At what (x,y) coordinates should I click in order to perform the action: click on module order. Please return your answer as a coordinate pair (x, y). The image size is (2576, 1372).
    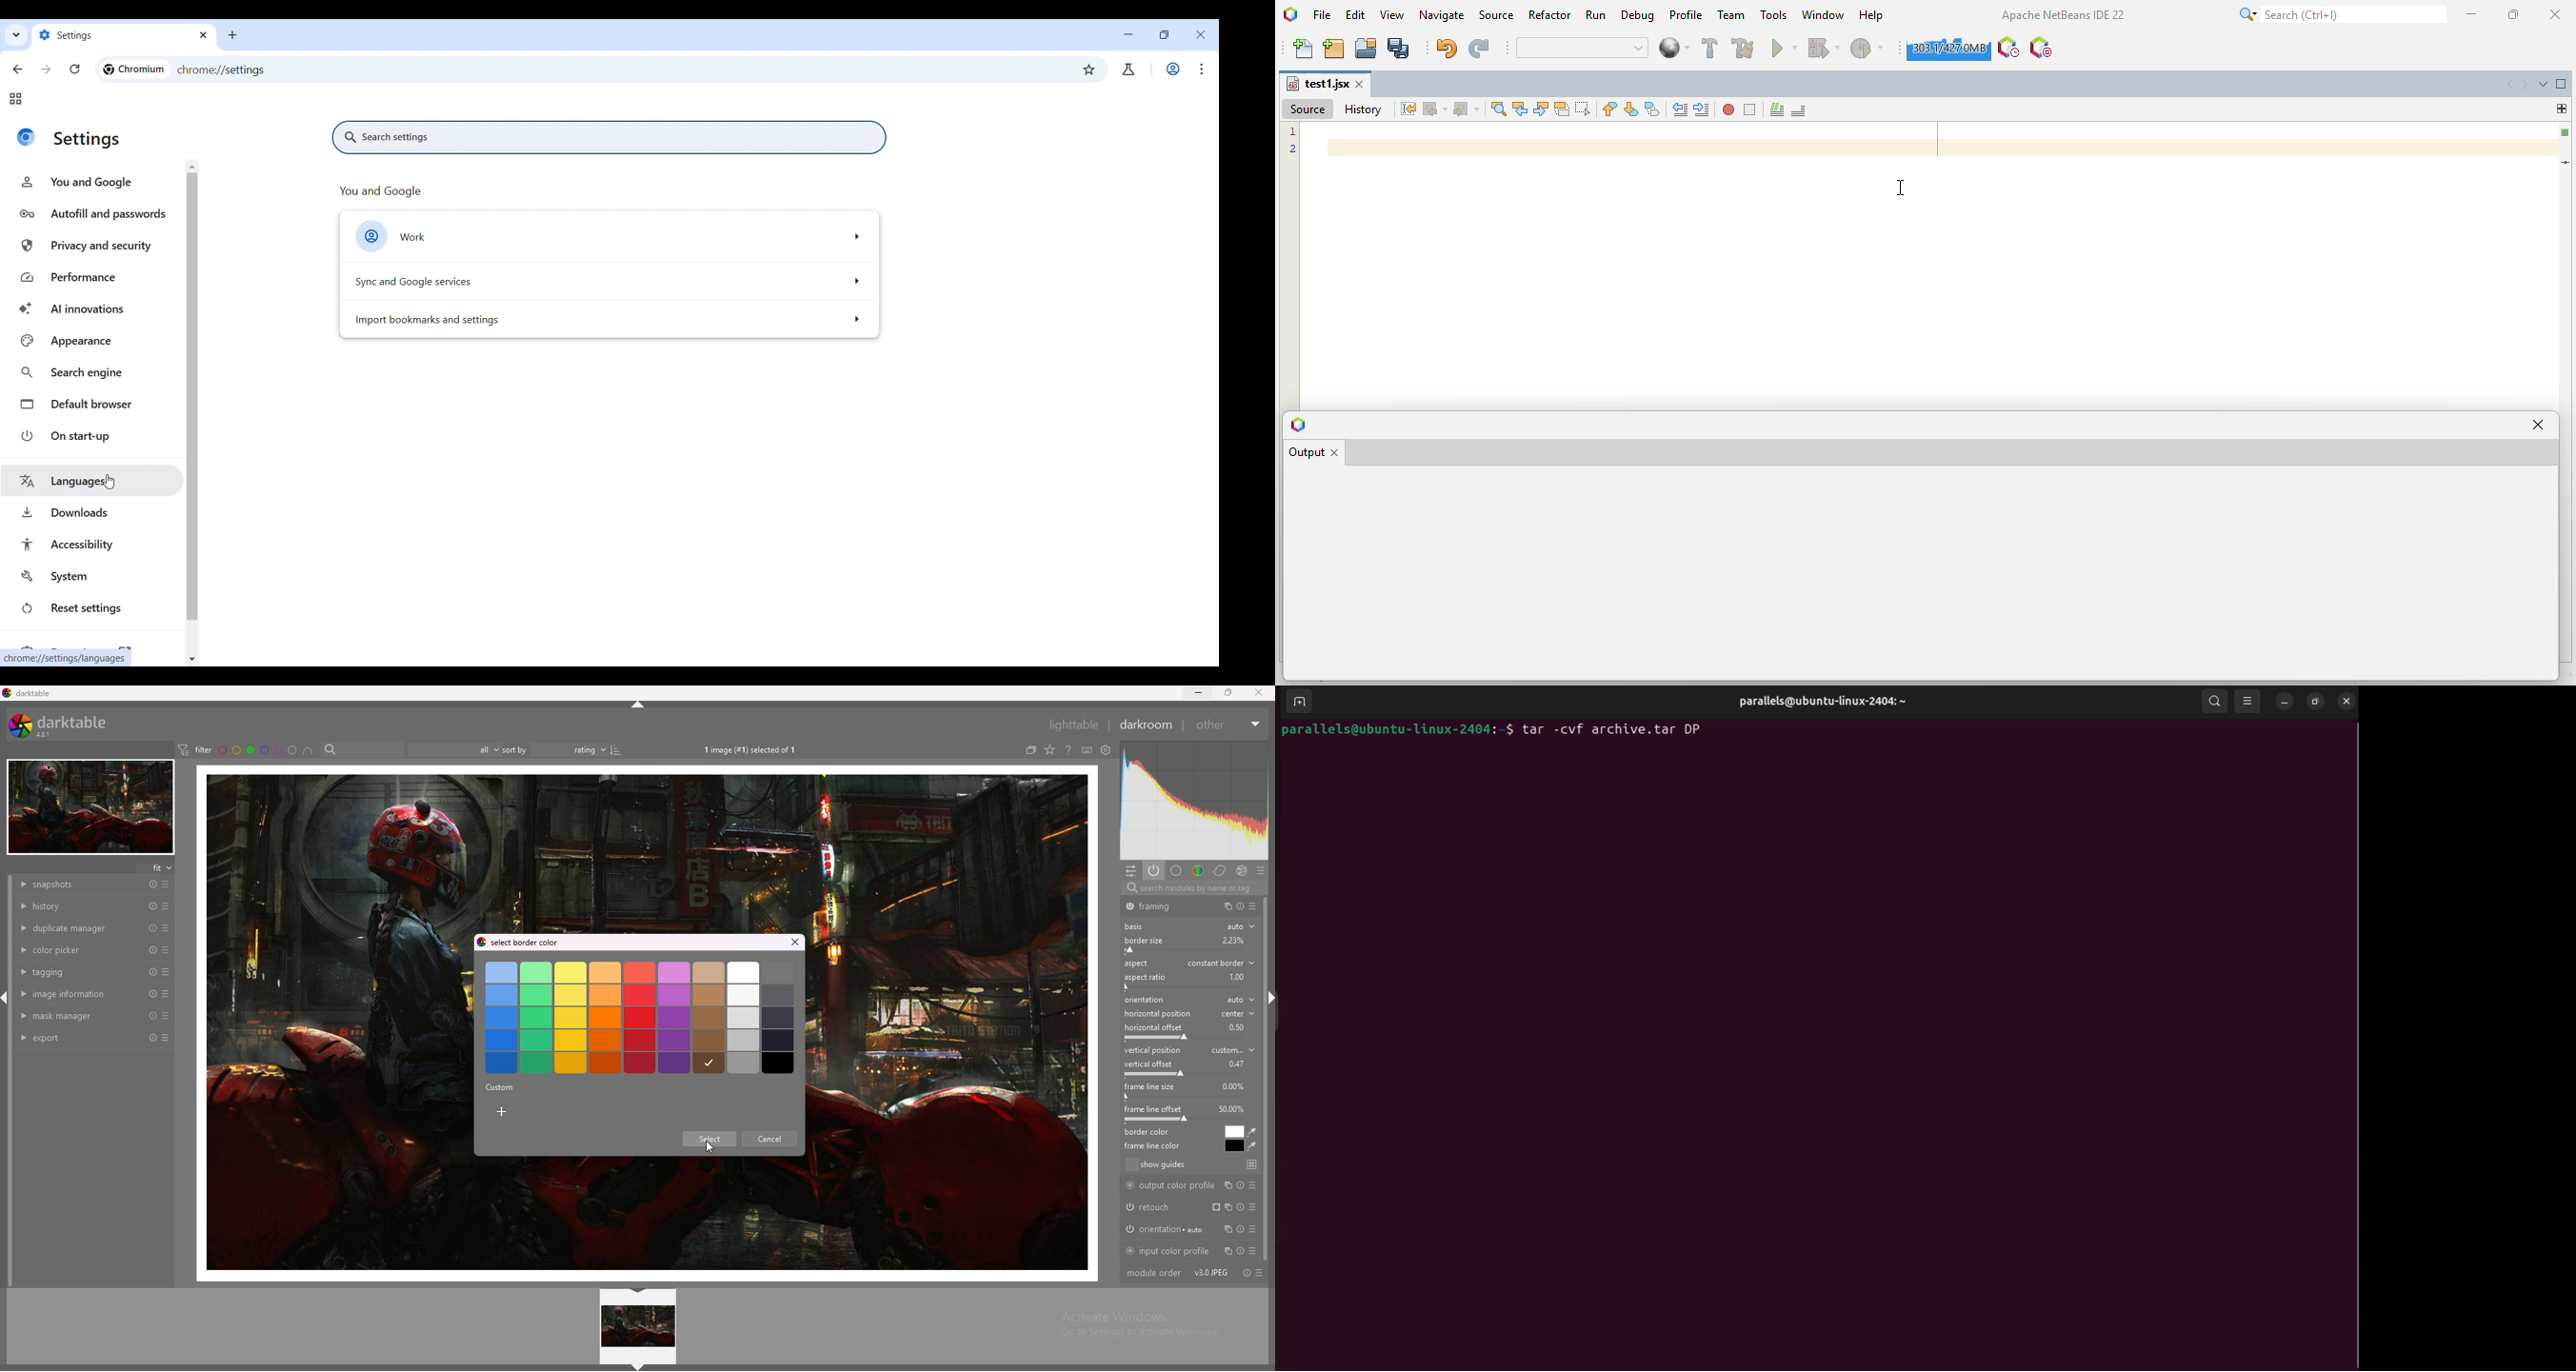
    Looking at the image, I should click on (1154, 1273).